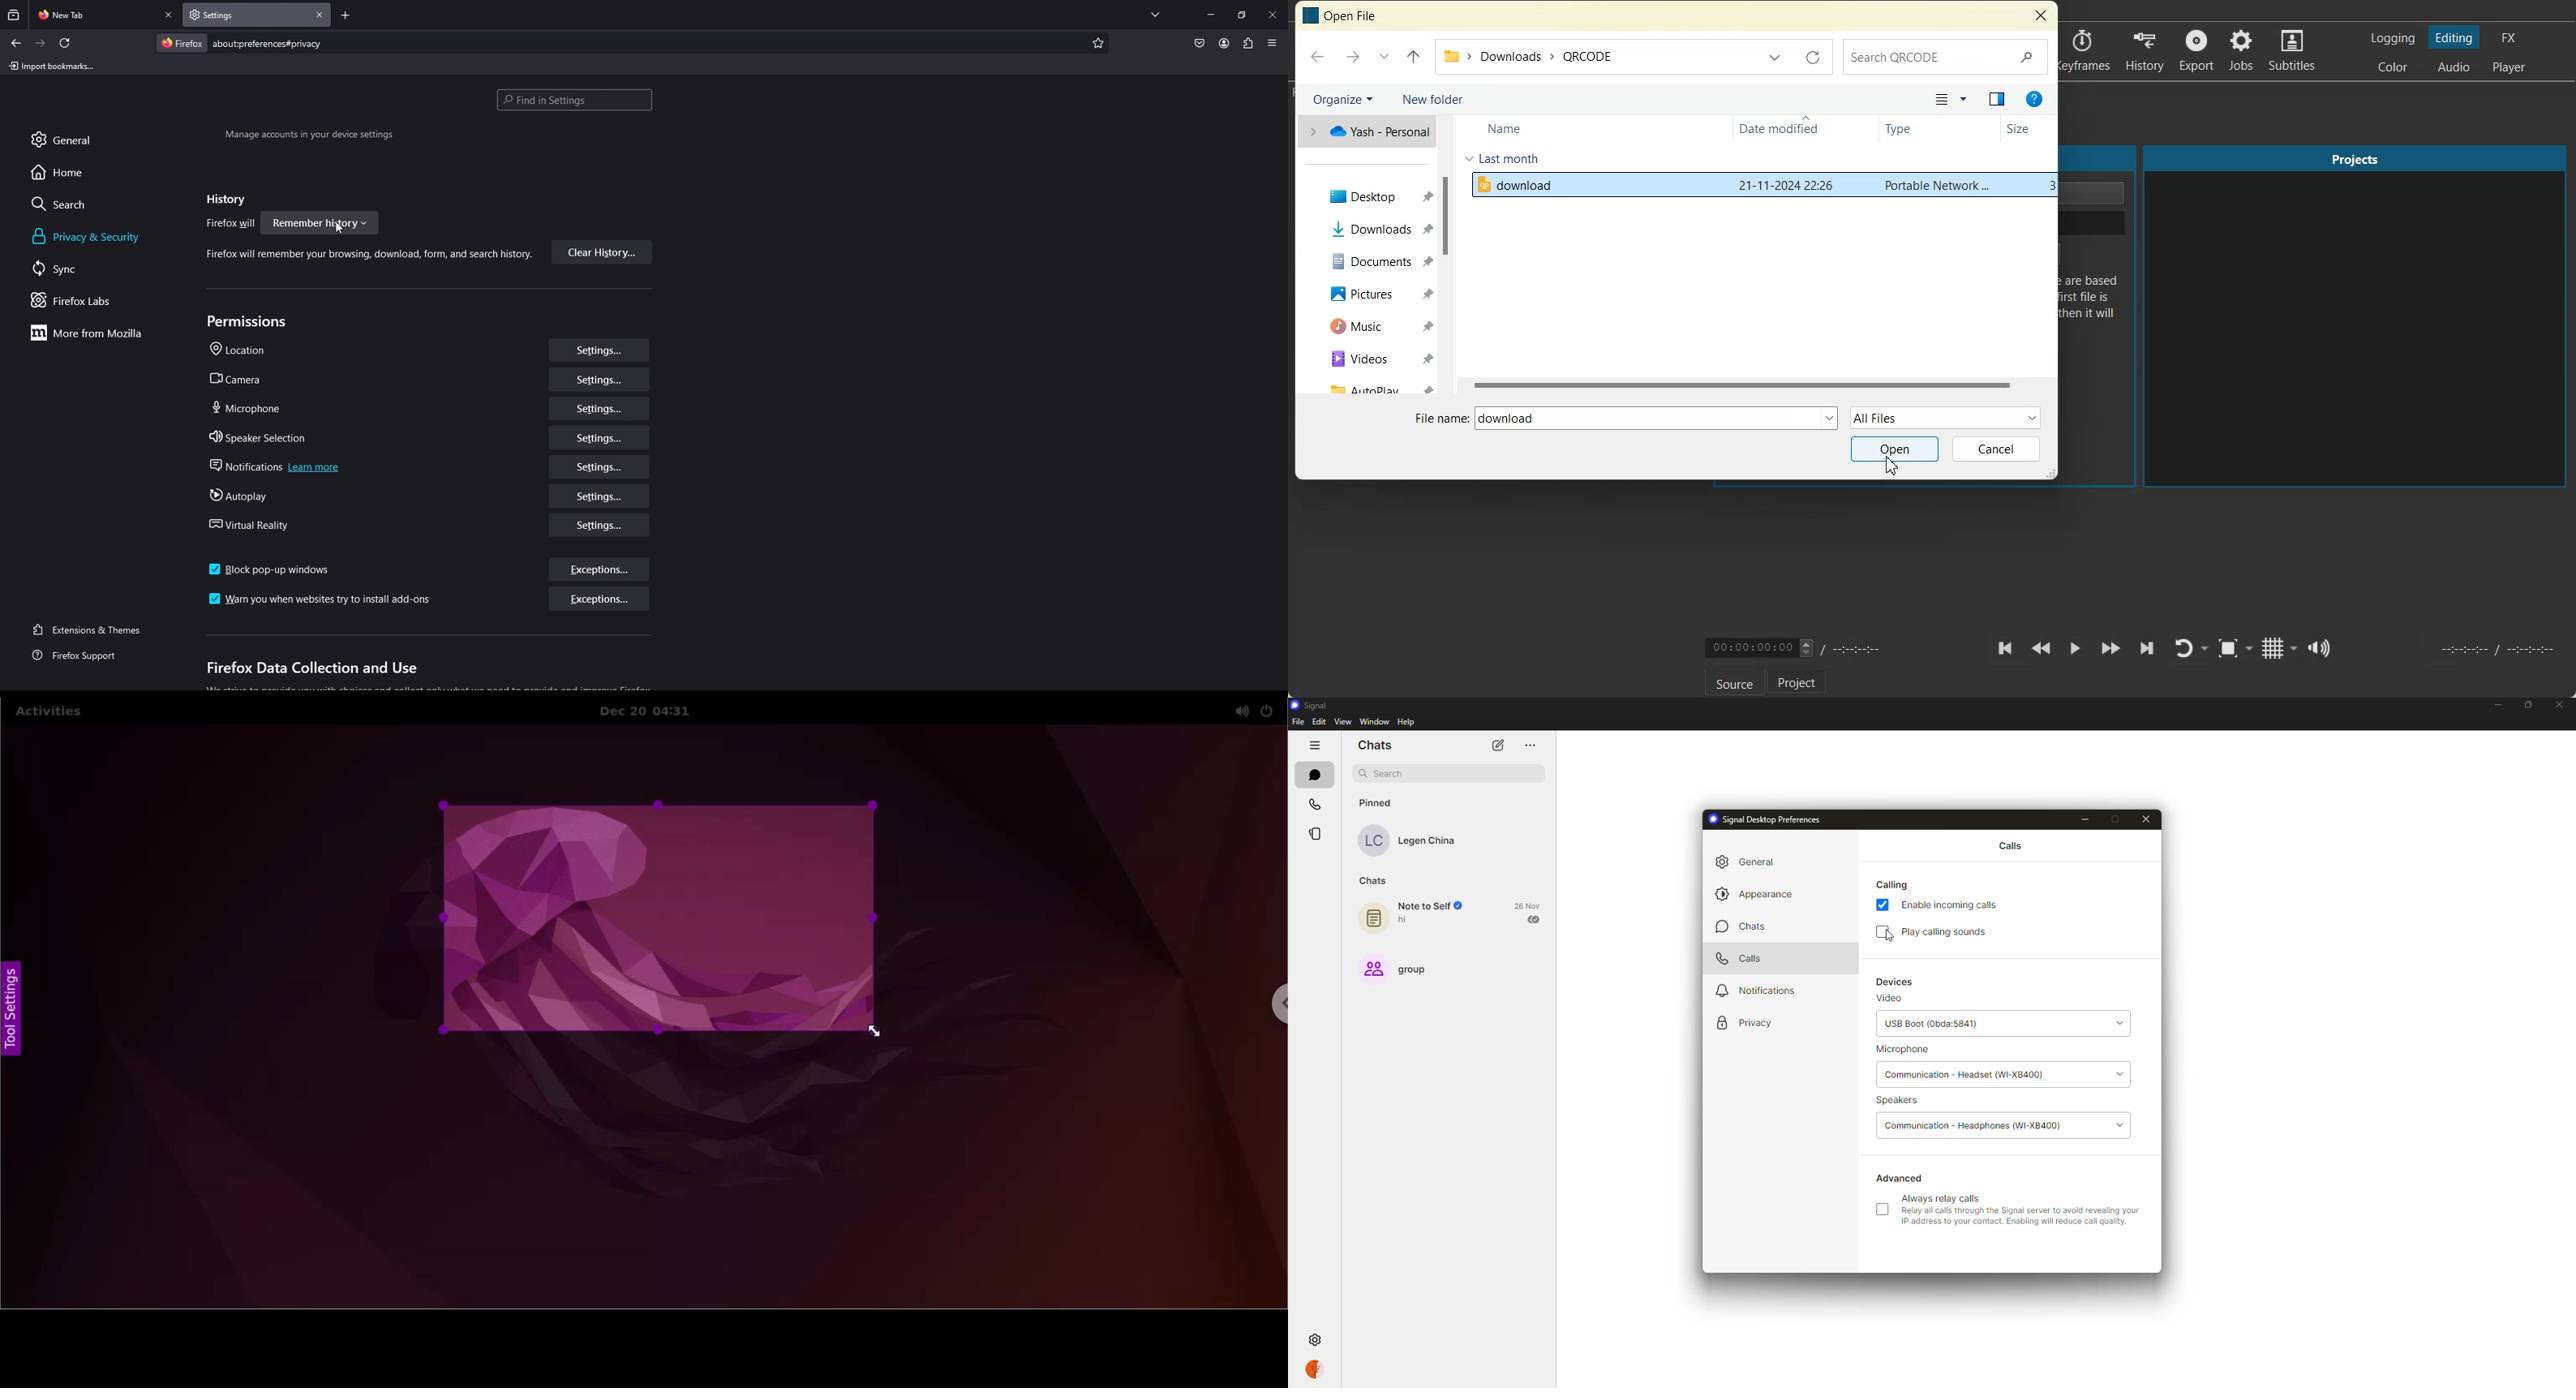  What do you see at coordinates (1346, 722) in the screenshot?
I see `view` at bounding box center [1346, 722].